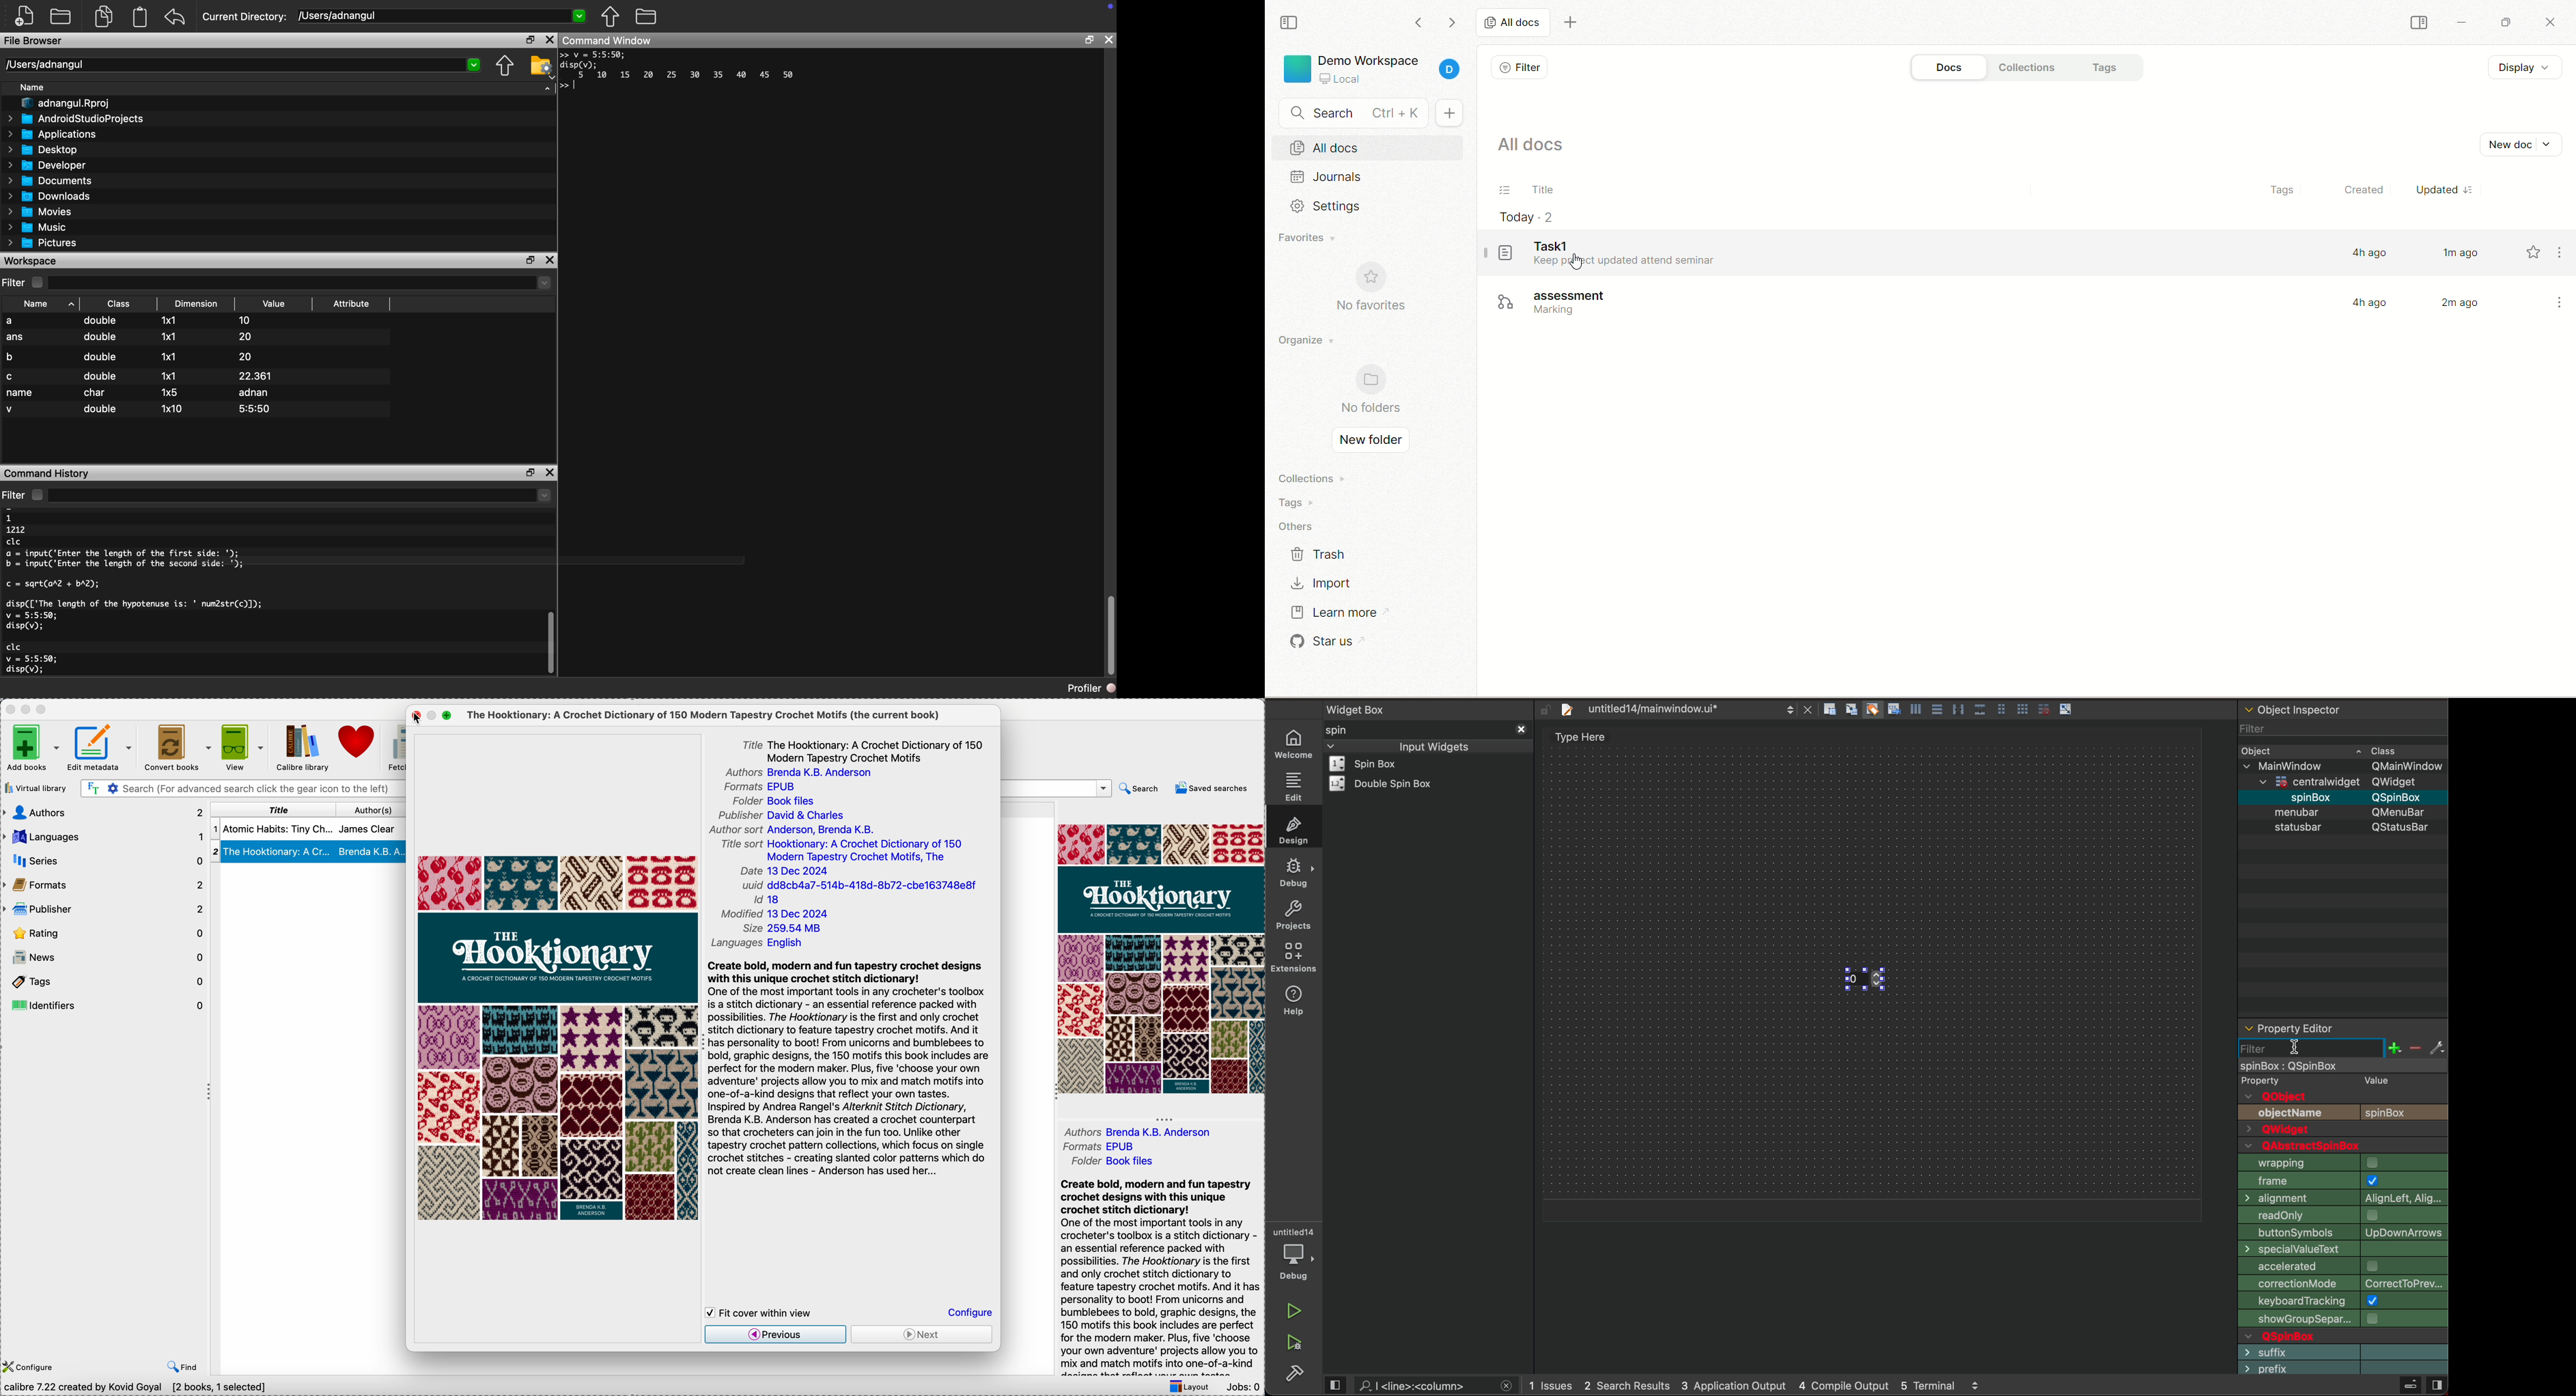  What do you see at coordinates (1386, 784) in the screenshot?
I see `widget` at bounding box center [1386, 784].